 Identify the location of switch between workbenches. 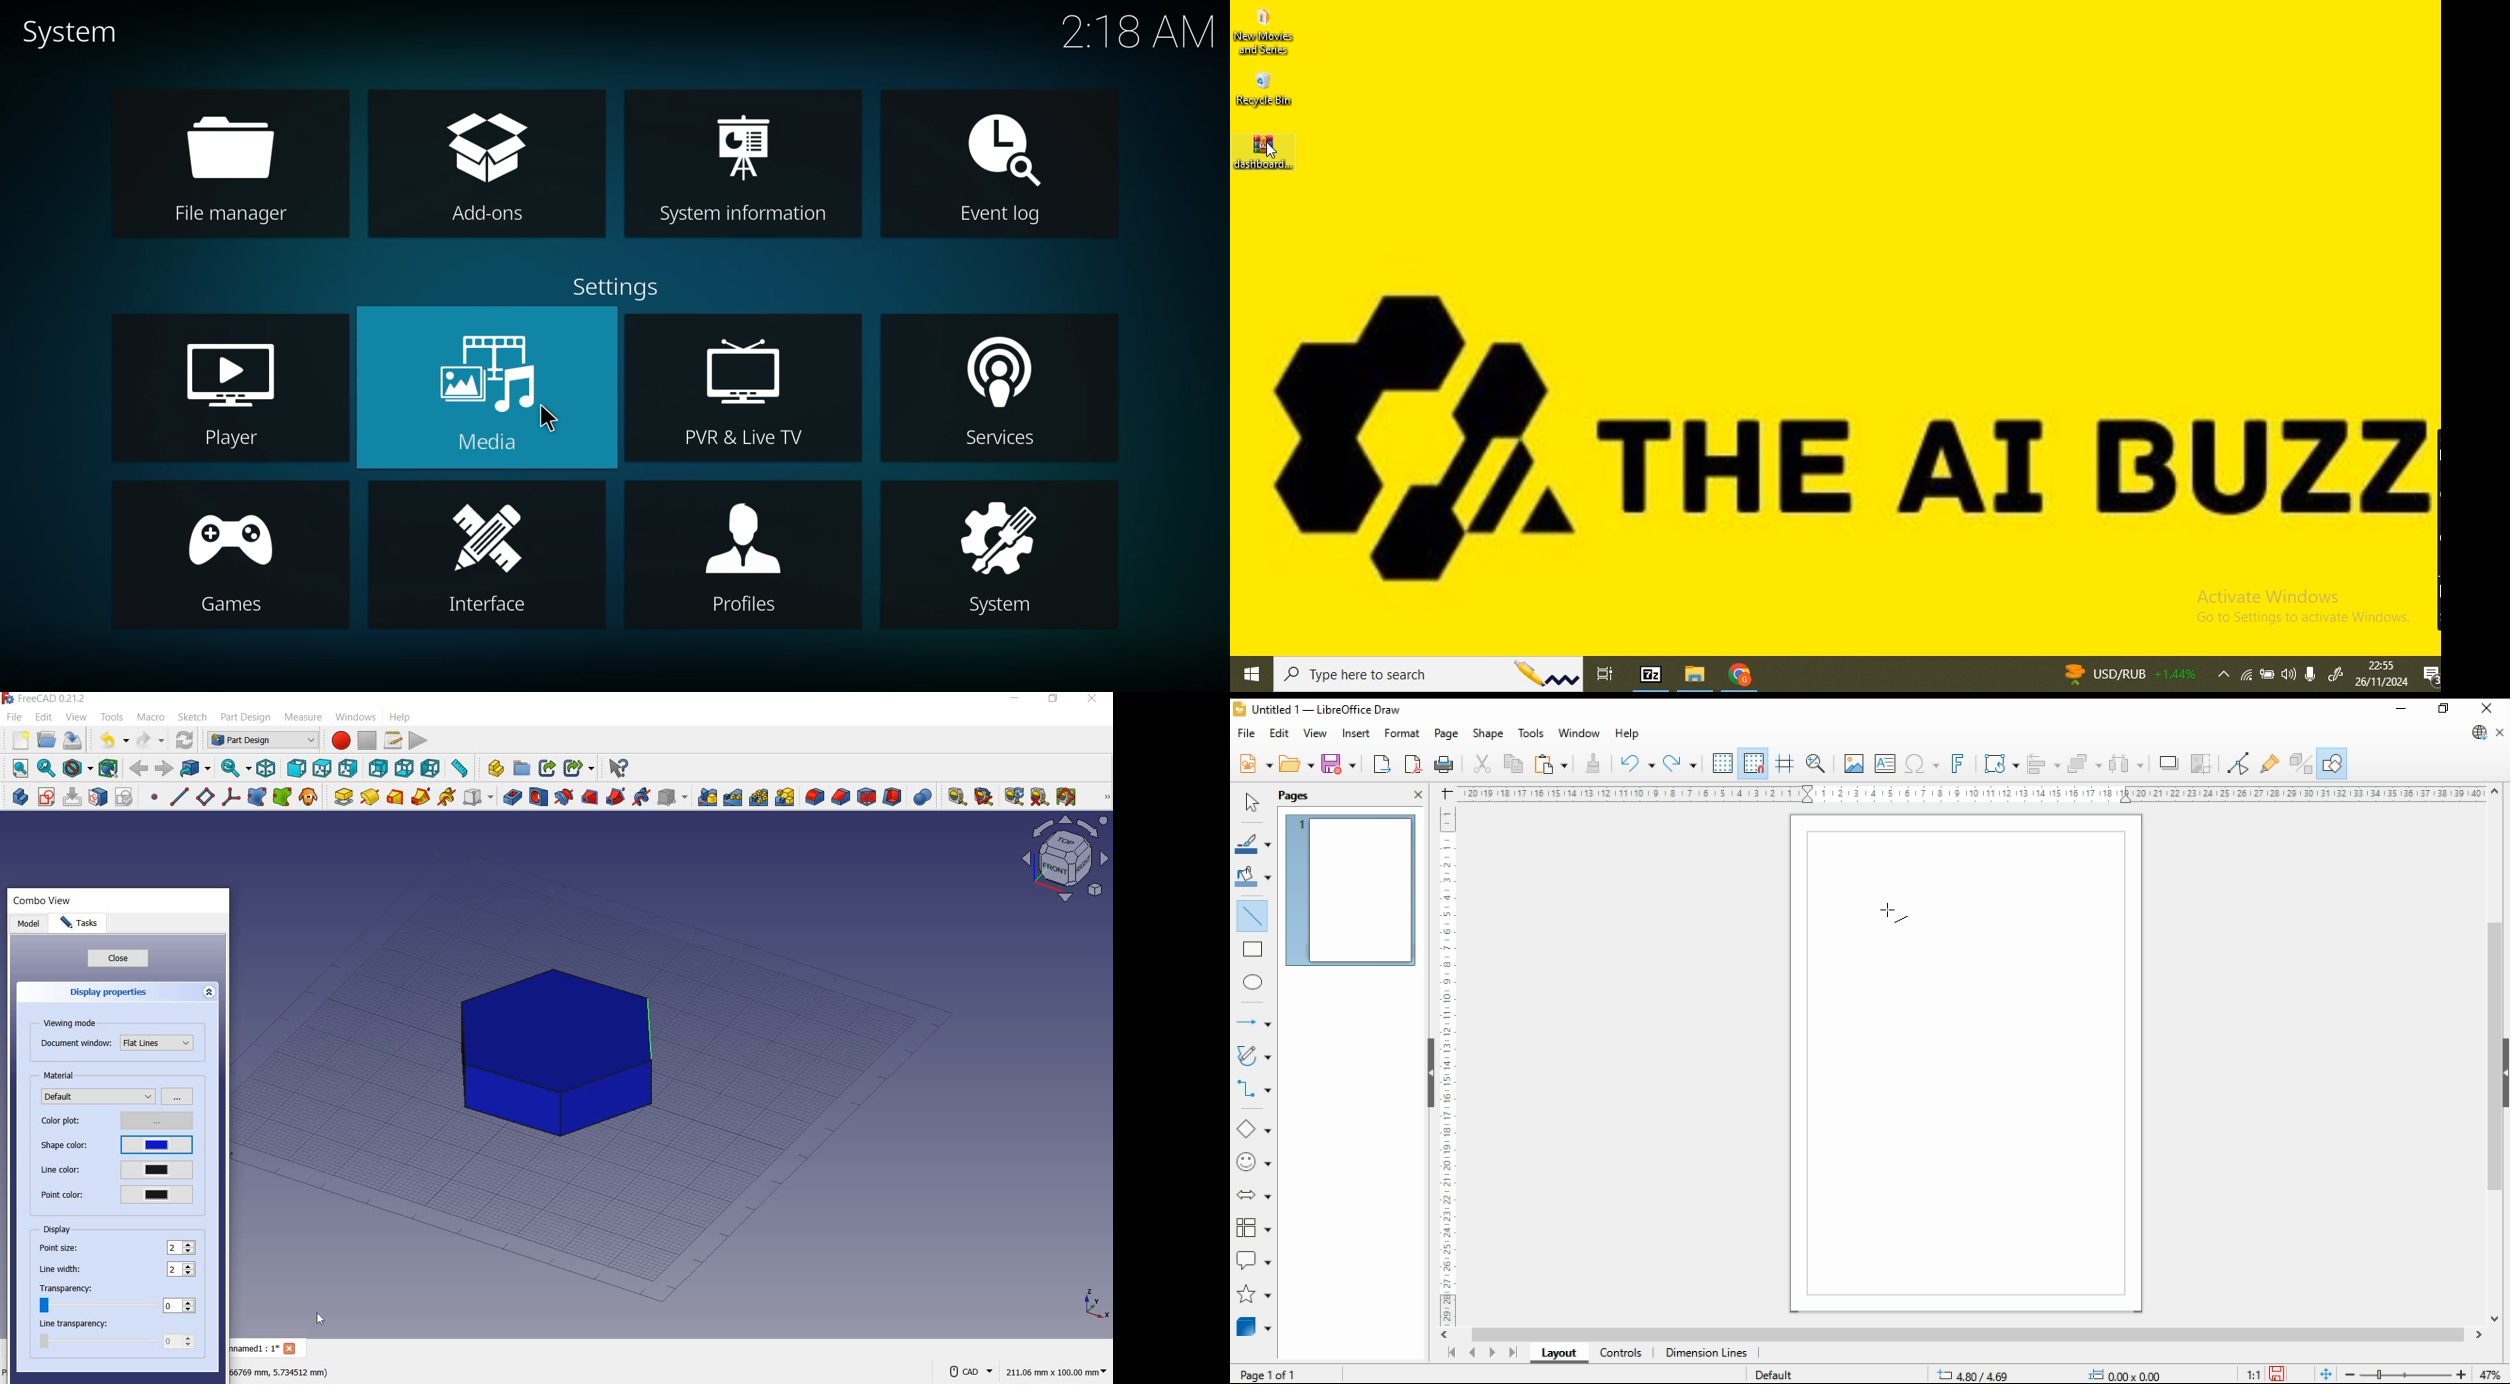
(262, 740).